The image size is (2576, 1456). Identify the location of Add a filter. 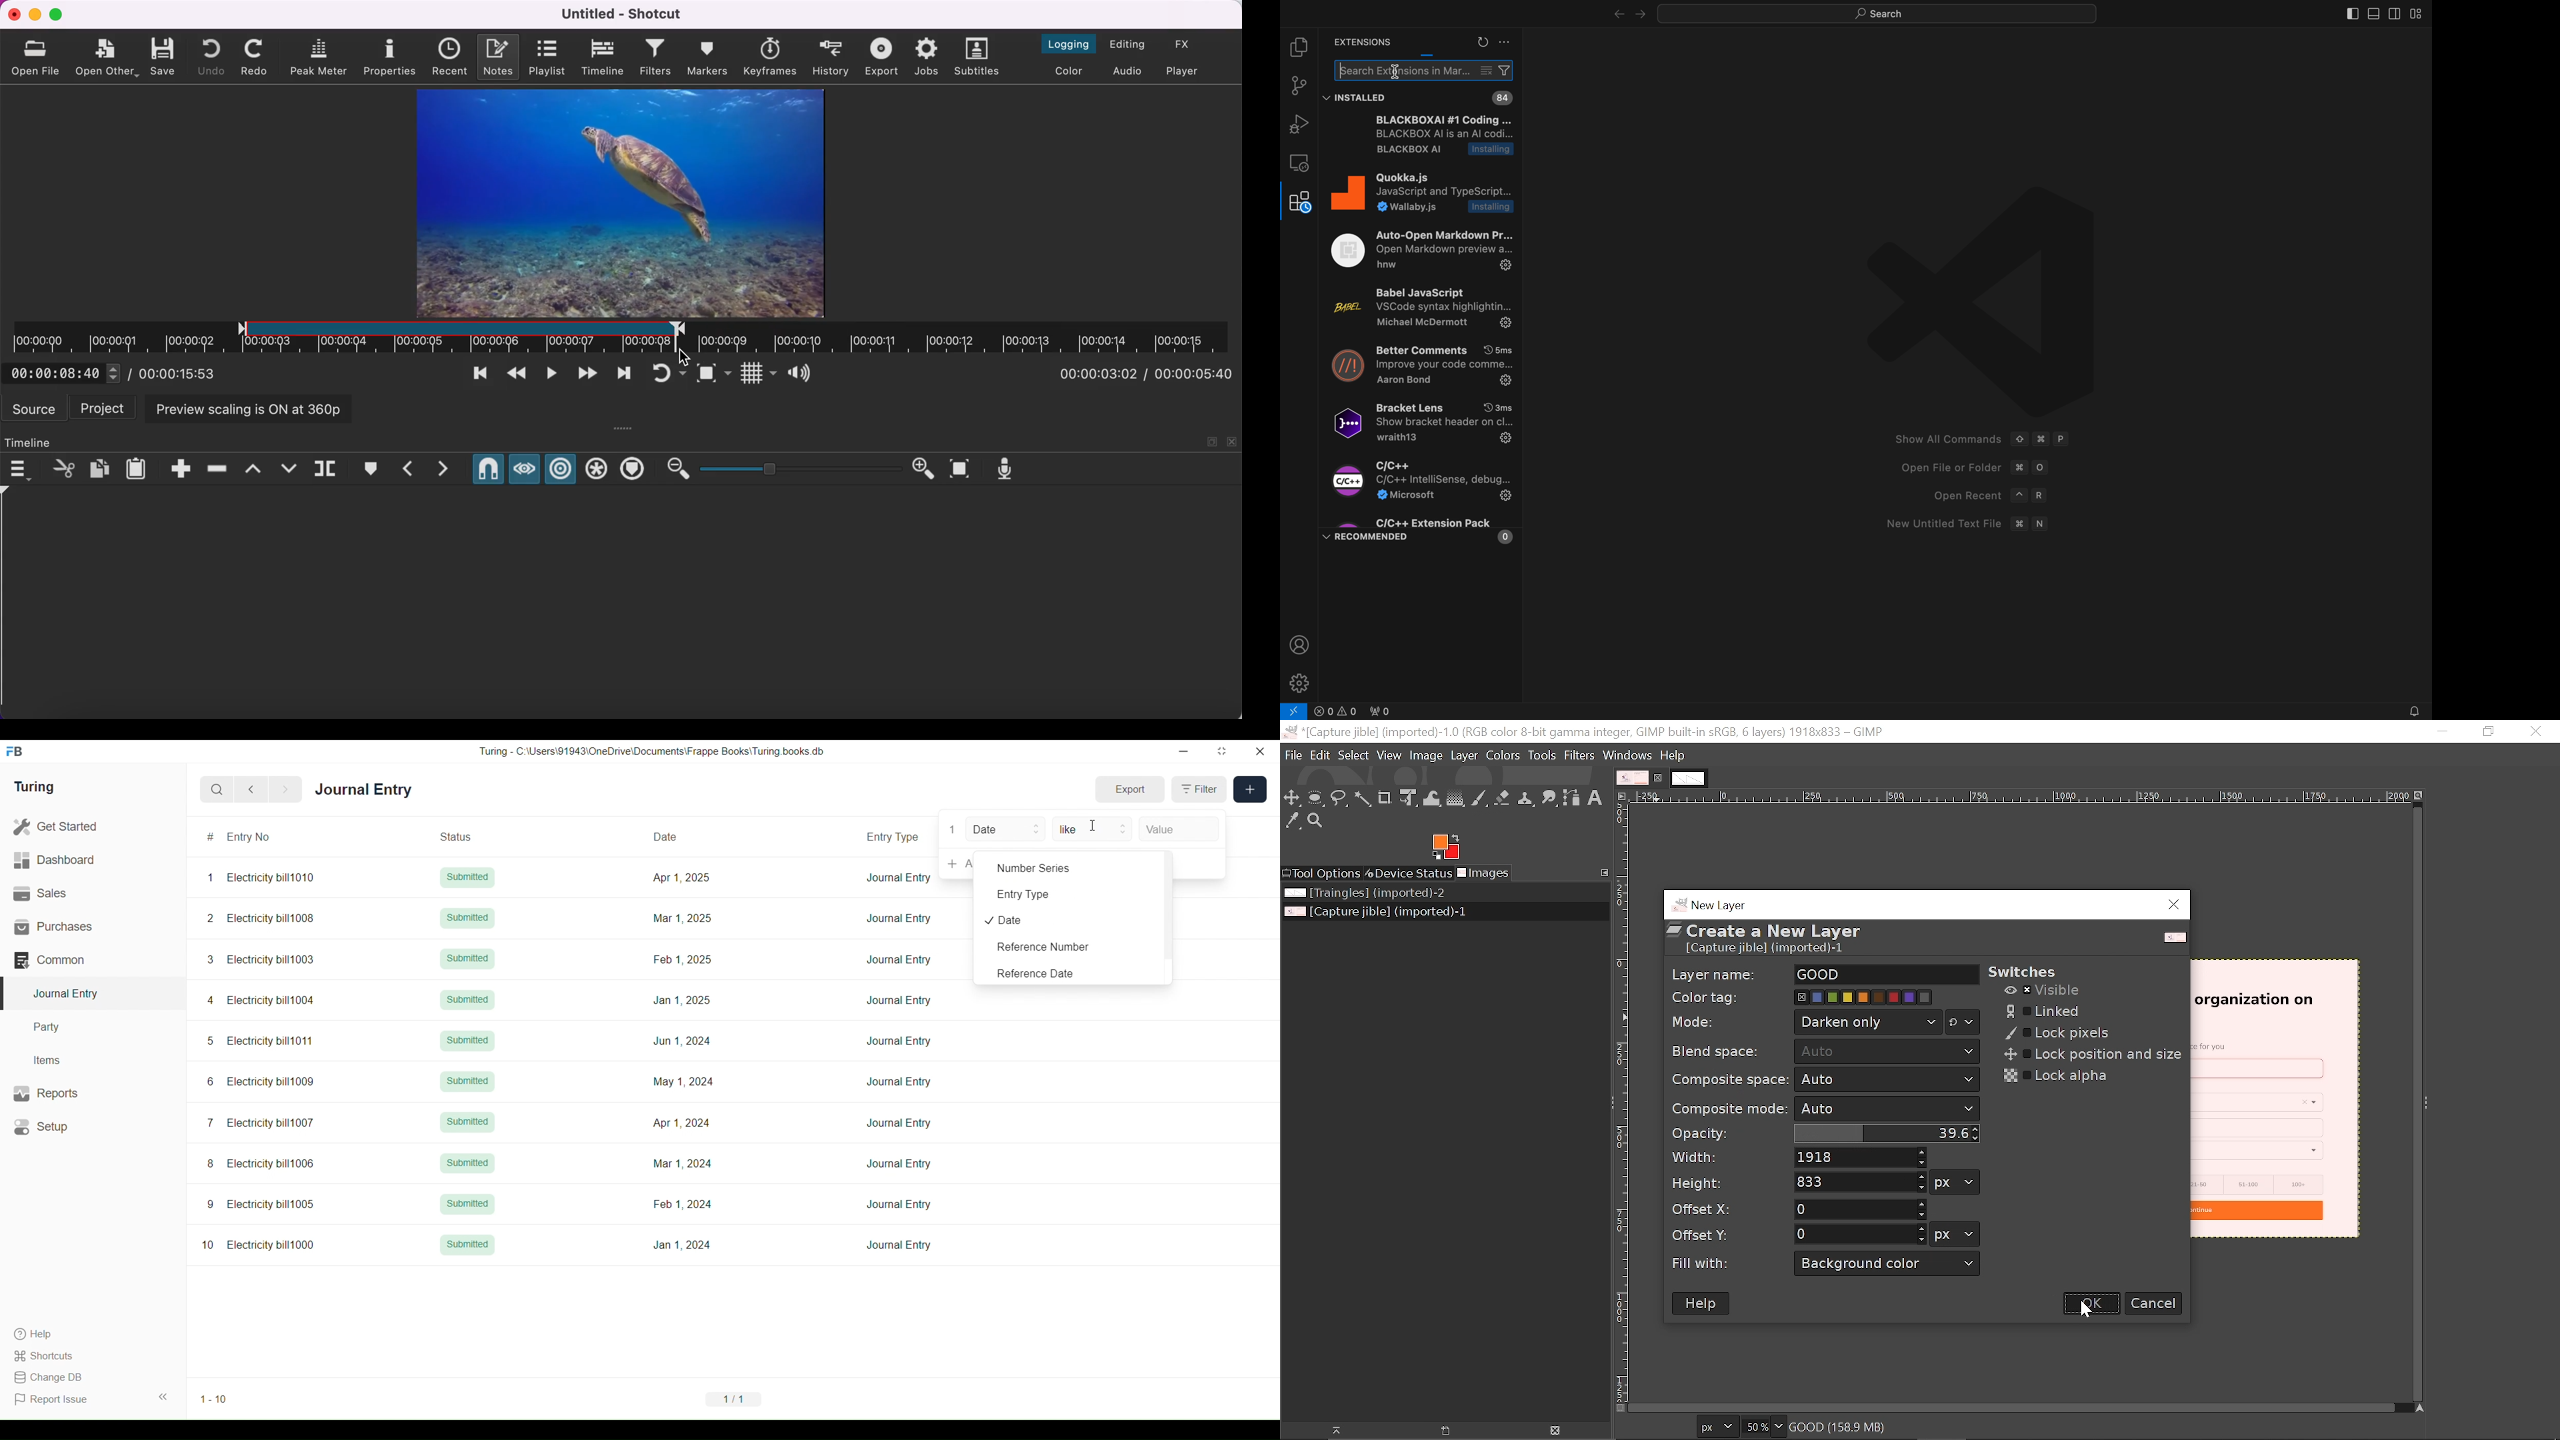
(1199, 864).